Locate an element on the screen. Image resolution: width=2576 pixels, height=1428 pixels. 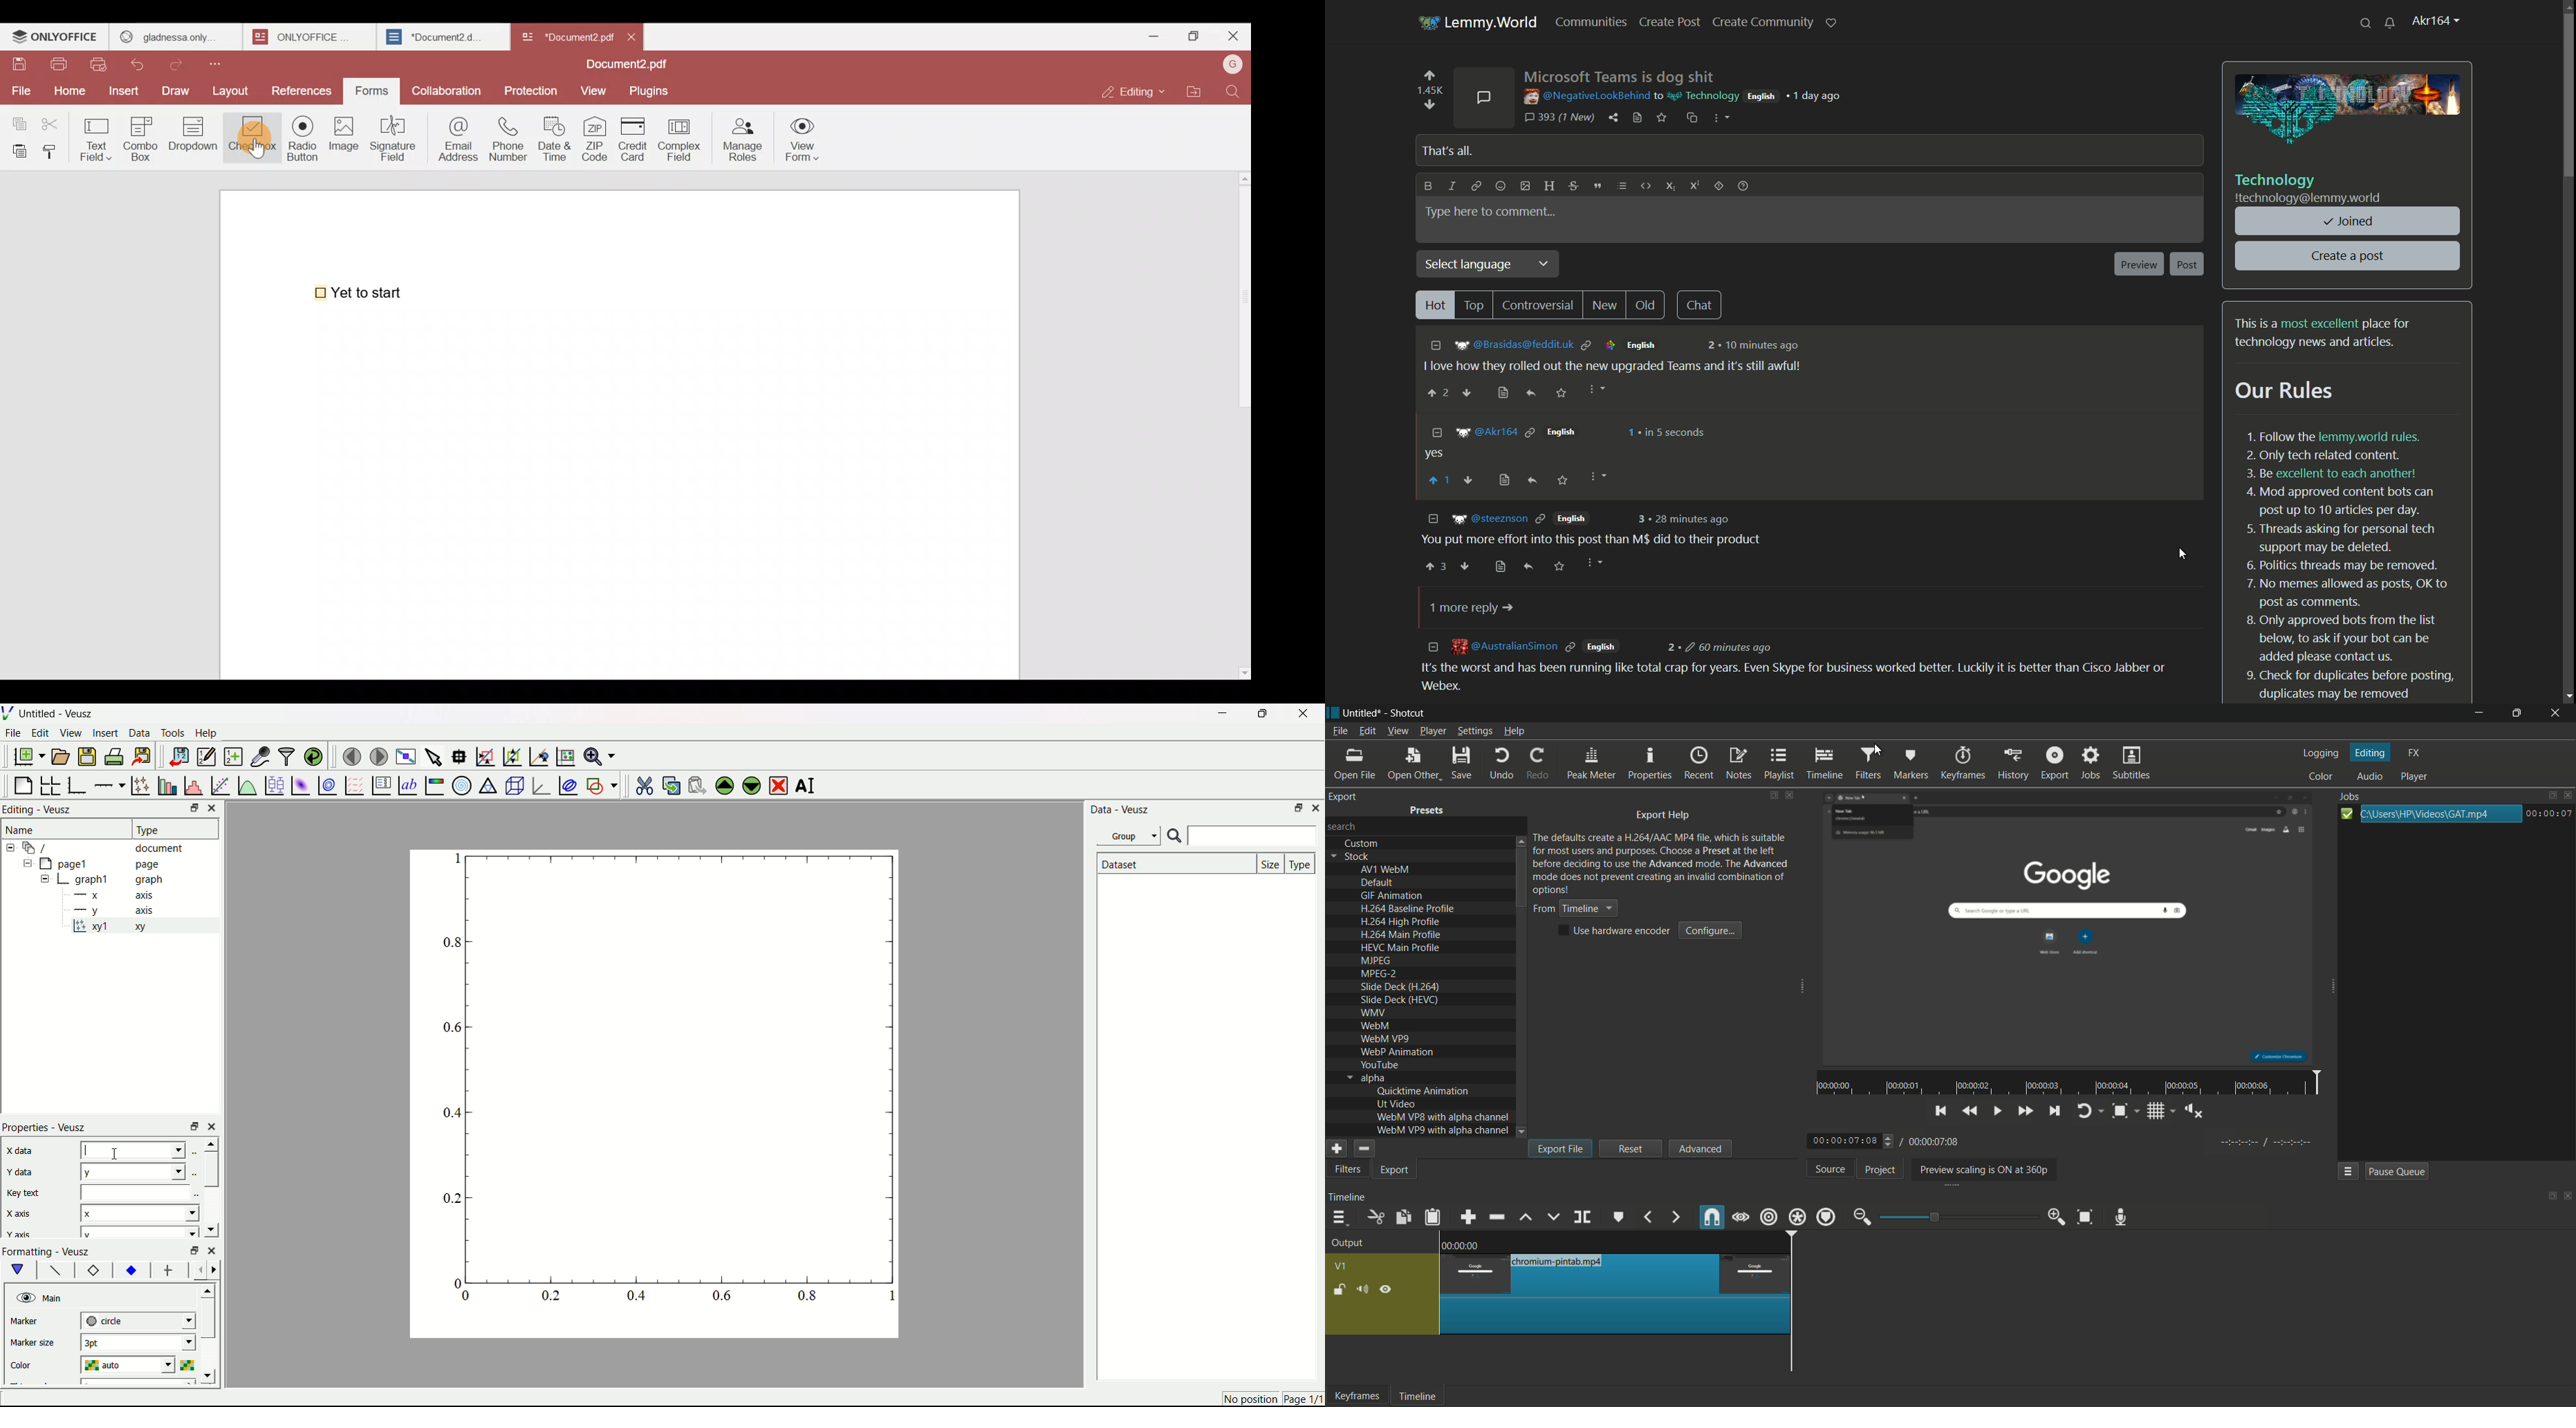
copy checked filters is located at coordinates (1402, 1219).